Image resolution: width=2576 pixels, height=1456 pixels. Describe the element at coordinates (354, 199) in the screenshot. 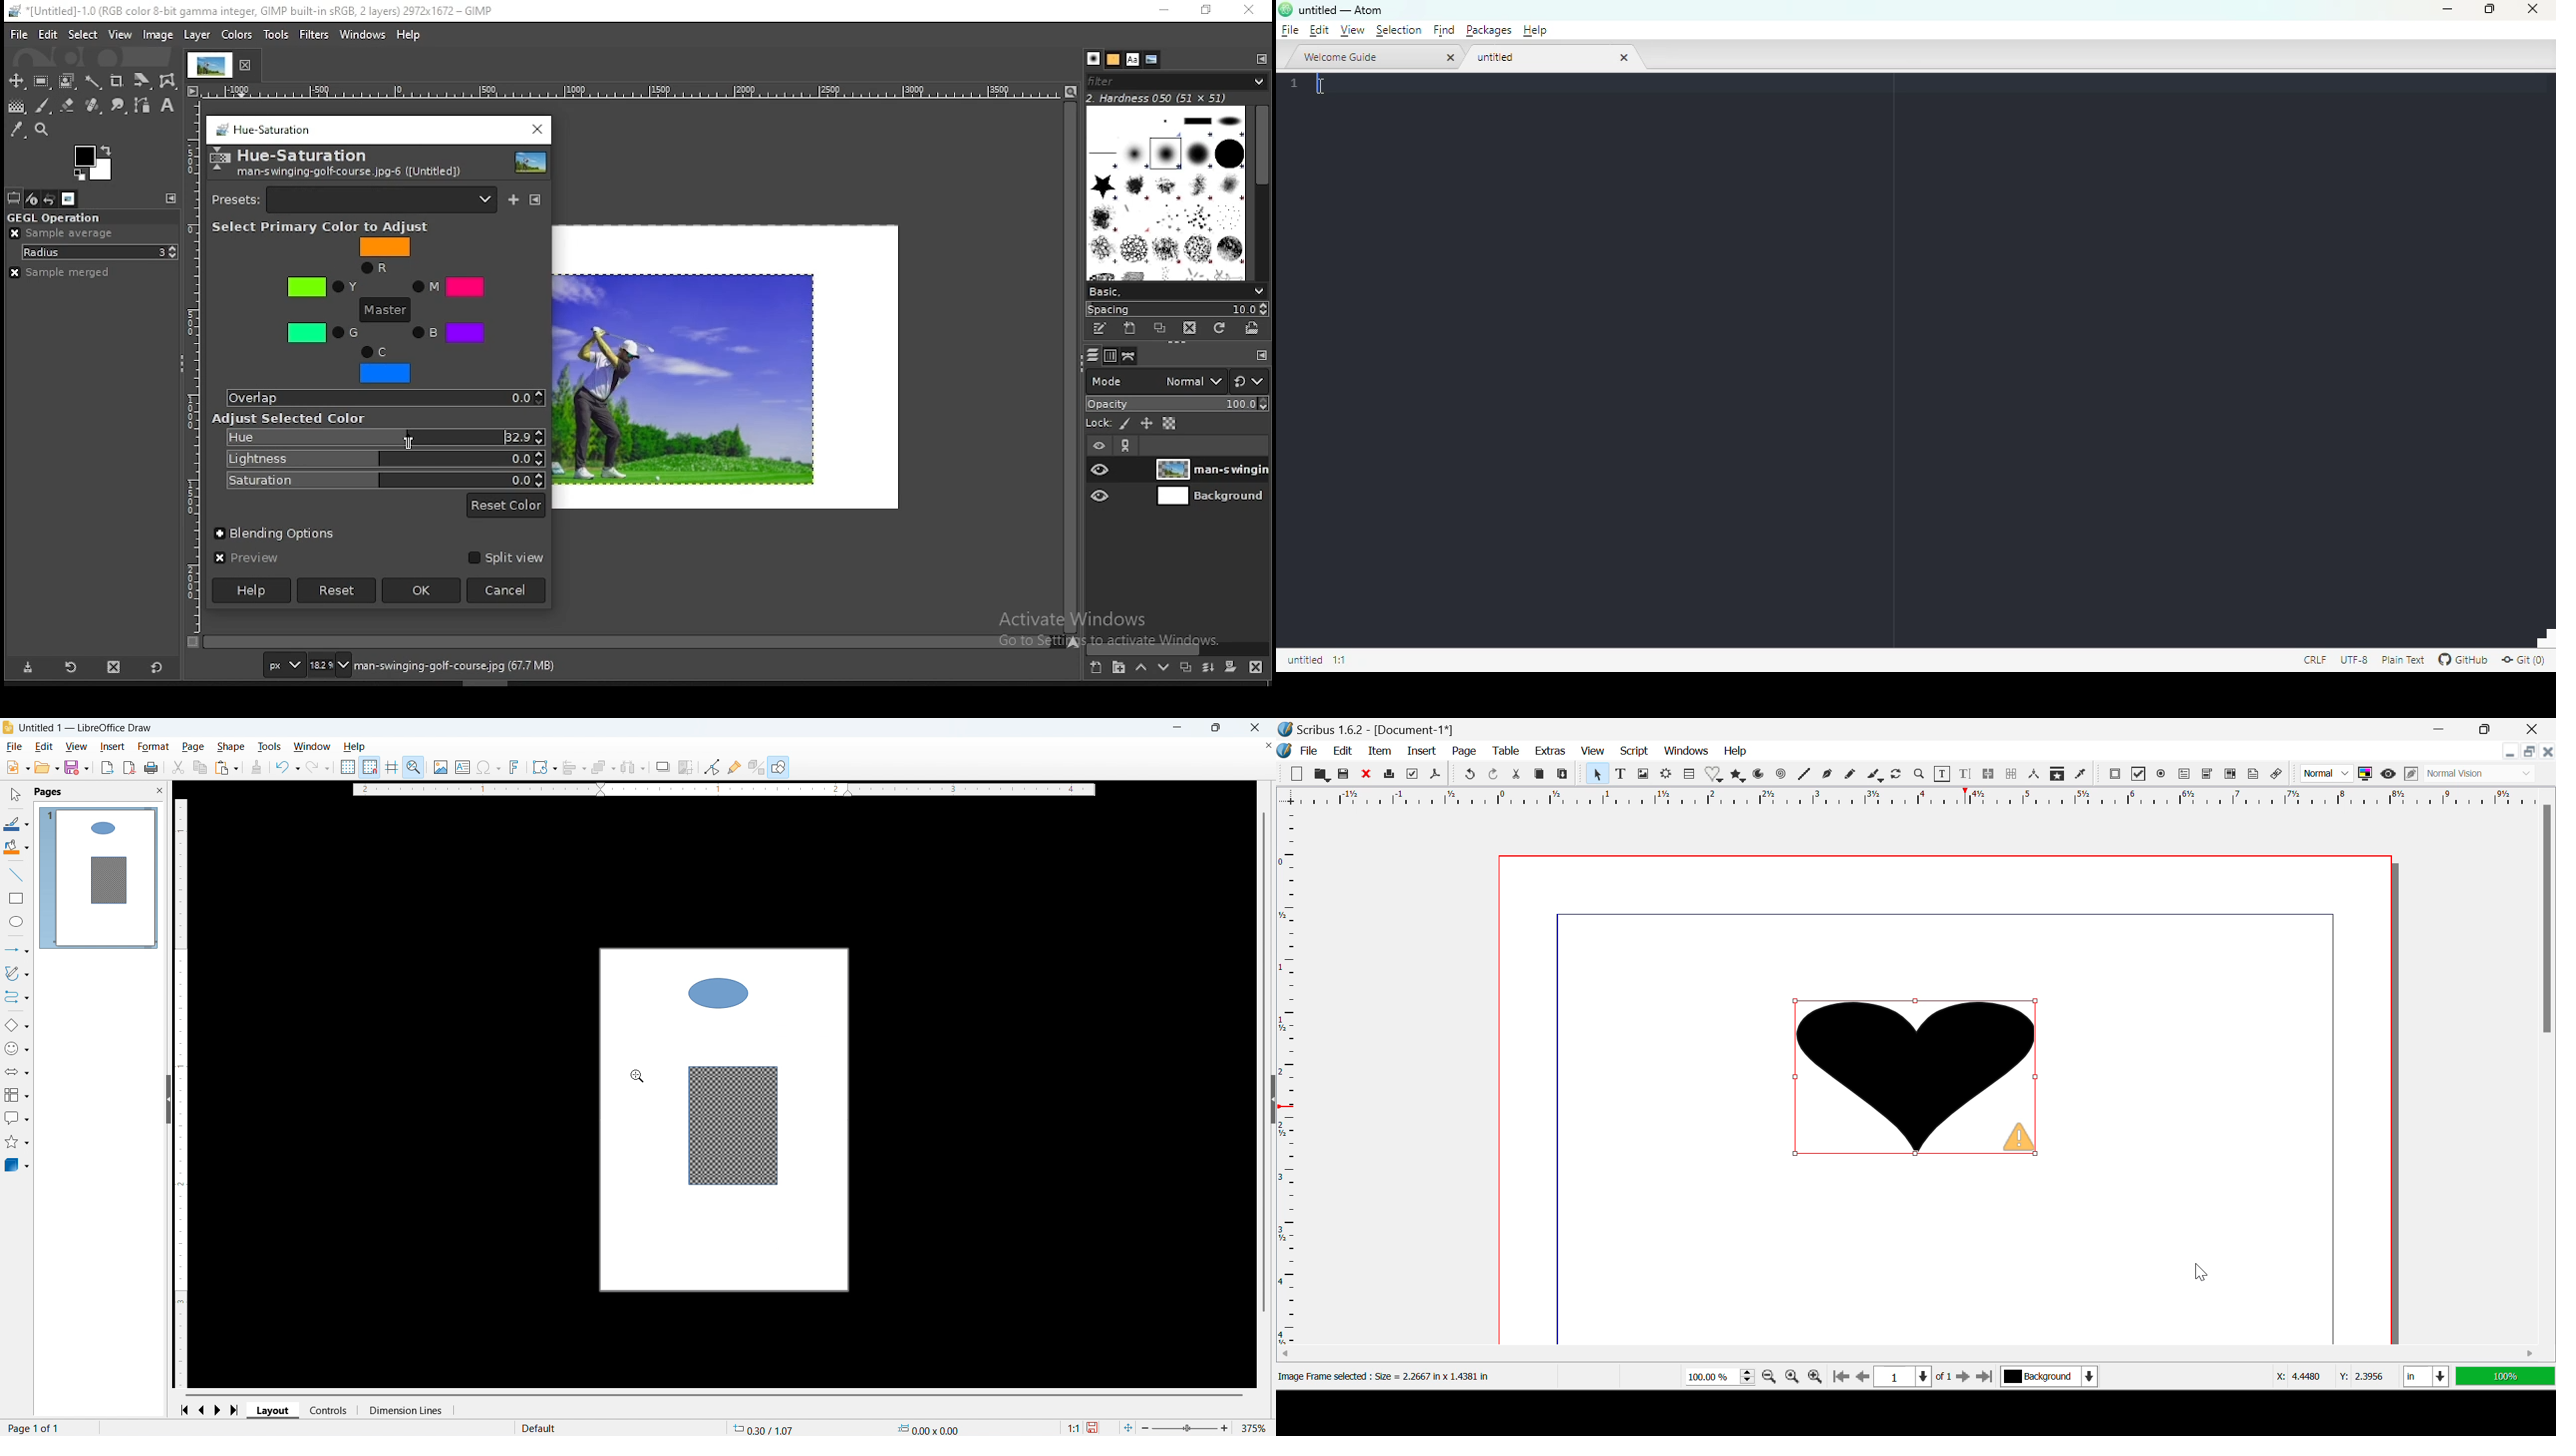

I see `presets` at that location.